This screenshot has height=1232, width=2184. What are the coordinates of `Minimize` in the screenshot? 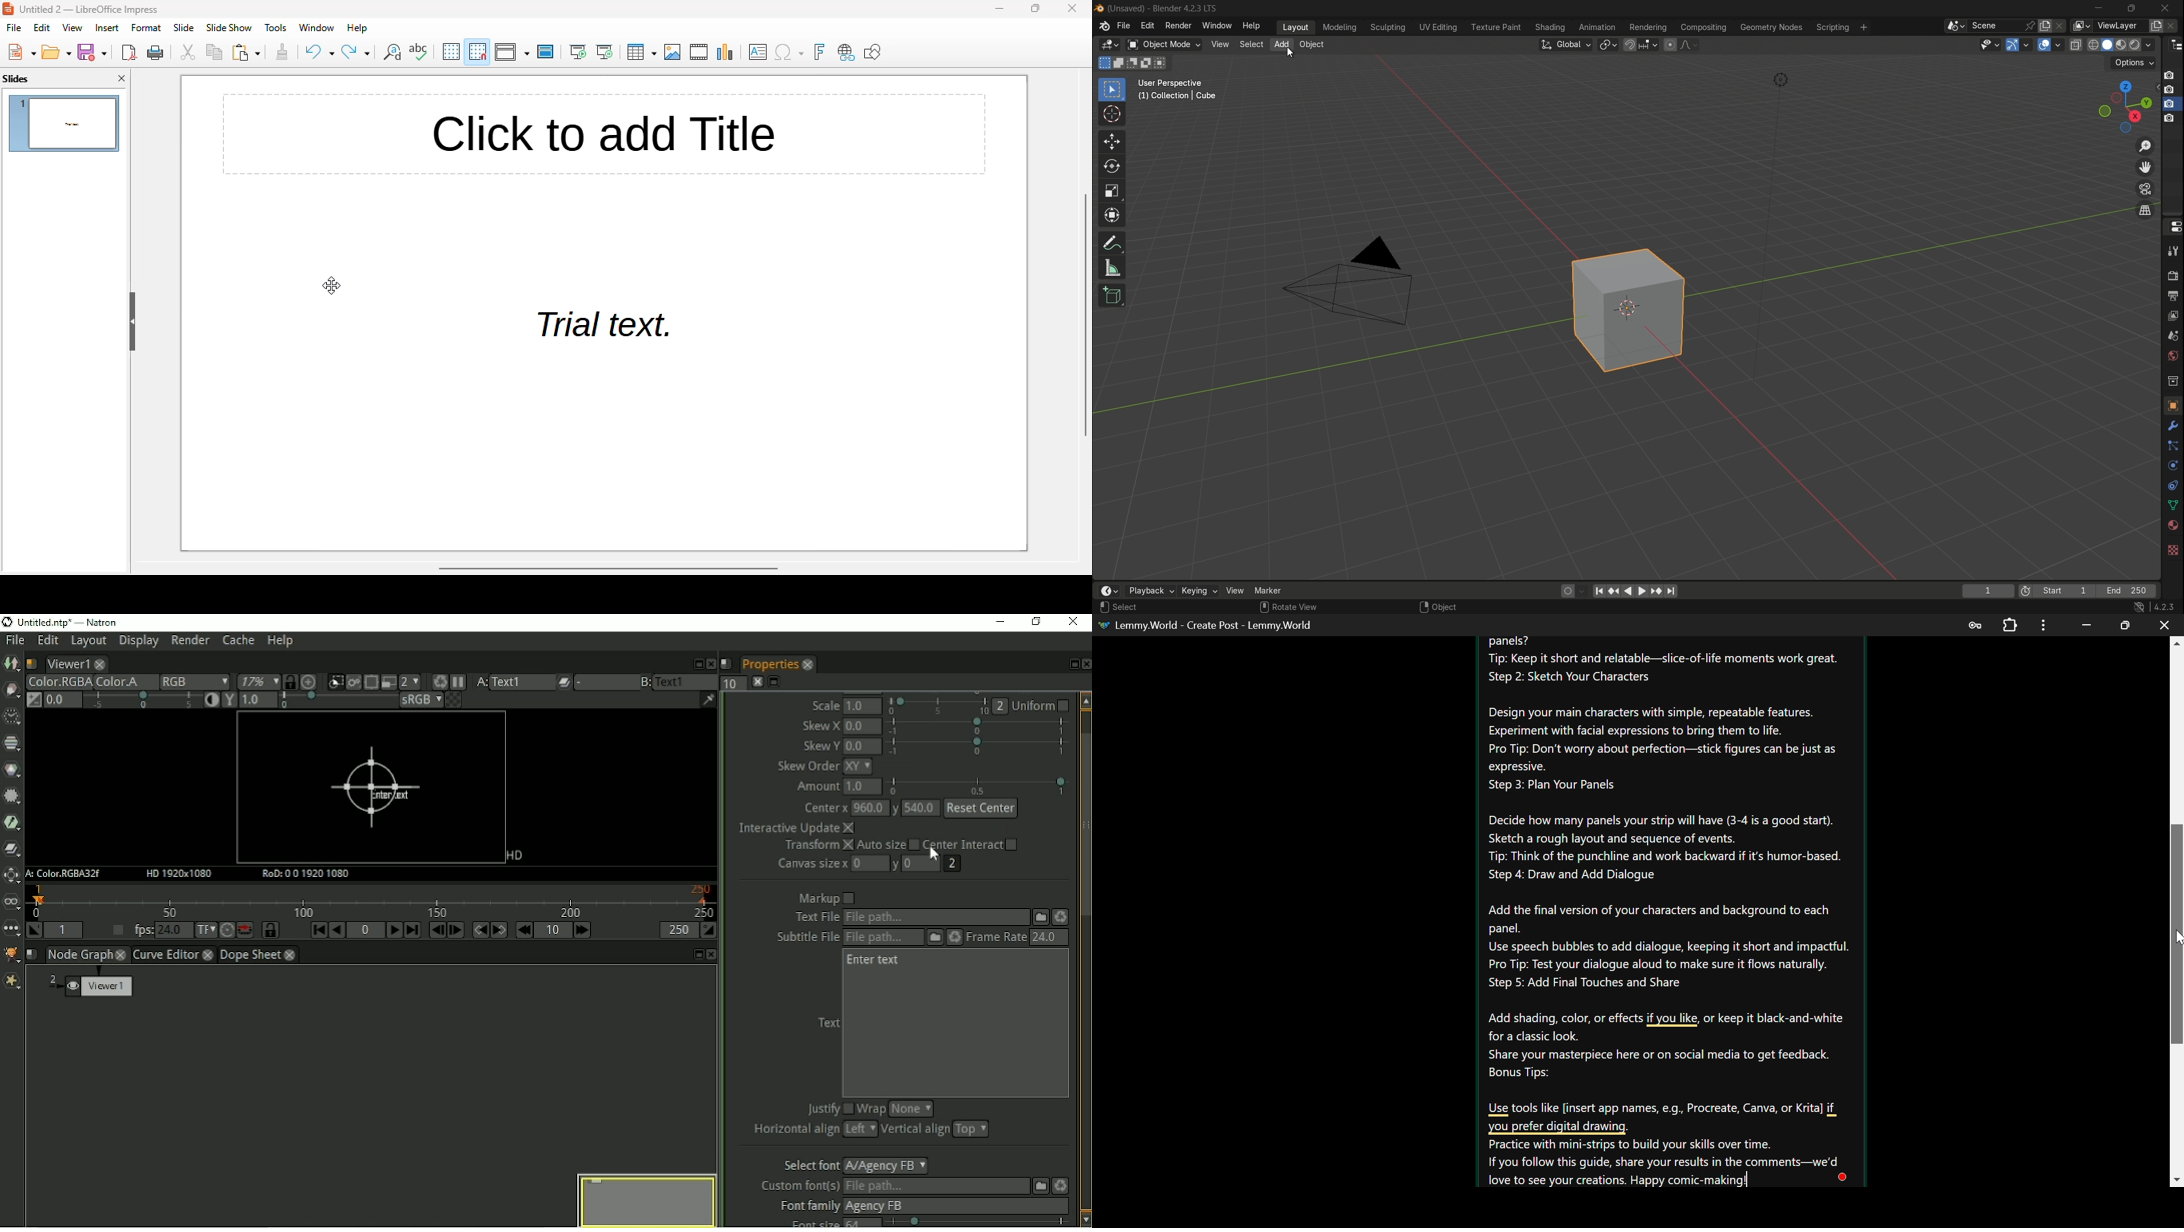 It's located at (2127, 625).